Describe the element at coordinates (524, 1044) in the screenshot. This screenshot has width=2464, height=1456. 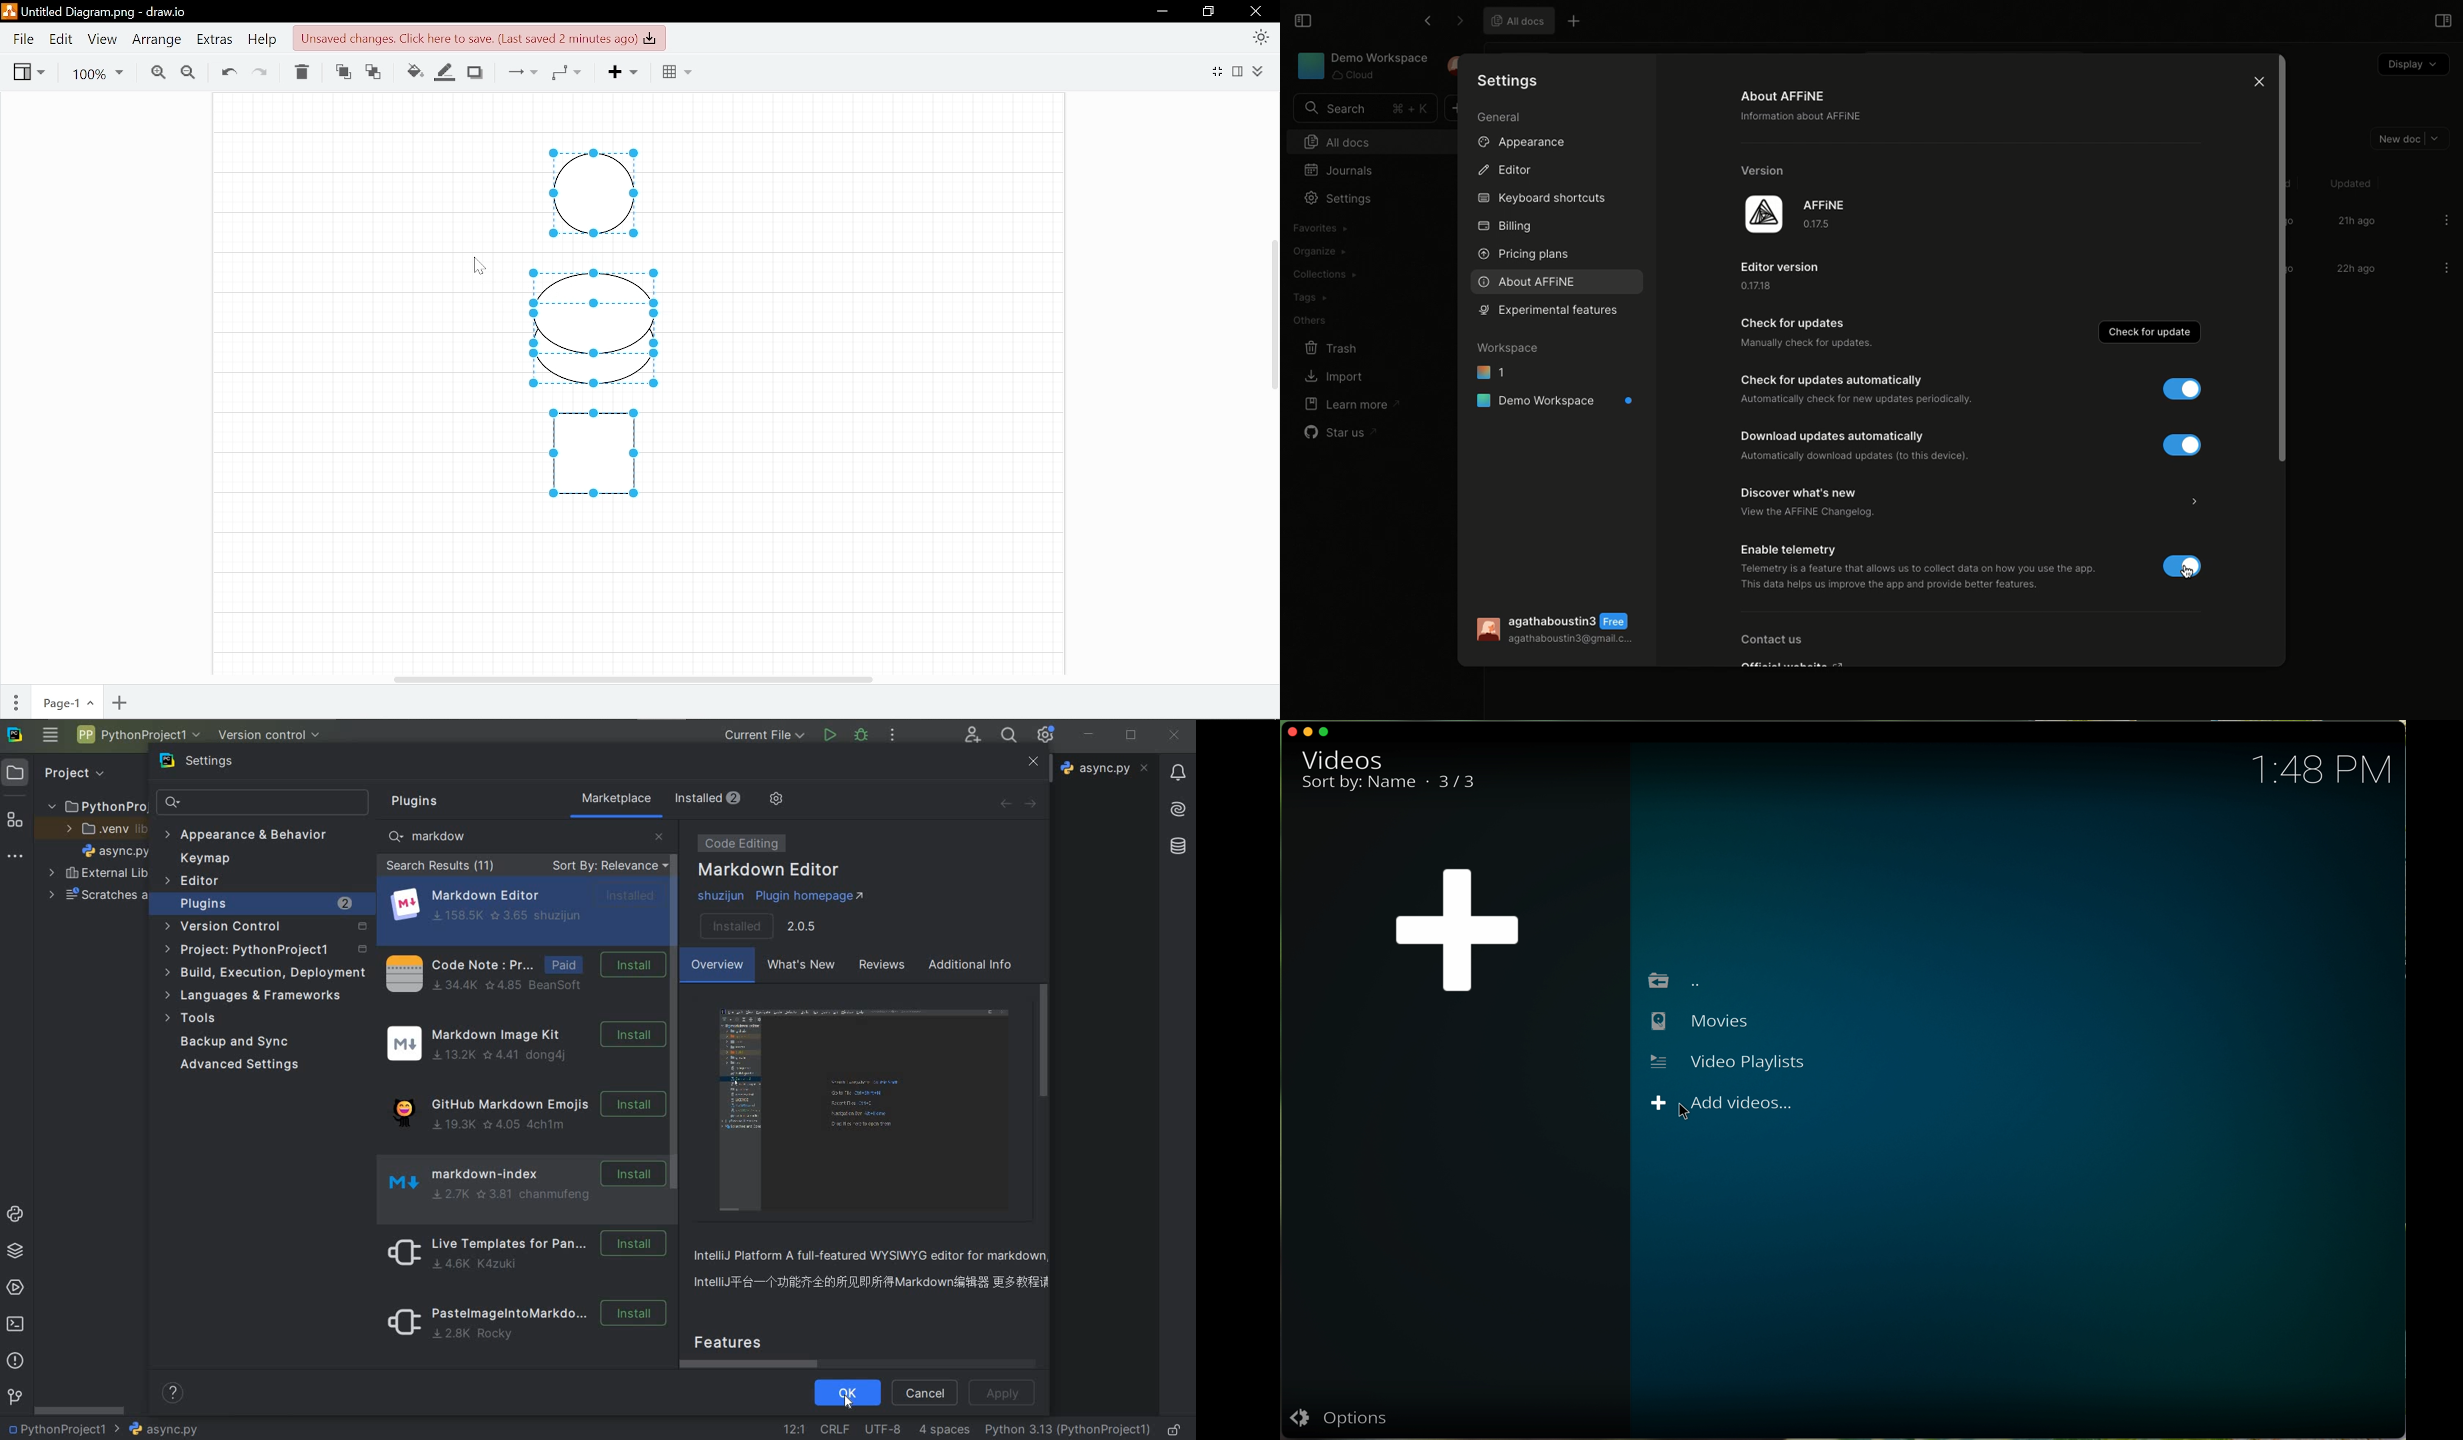
I see `markdown image kit` at that location.